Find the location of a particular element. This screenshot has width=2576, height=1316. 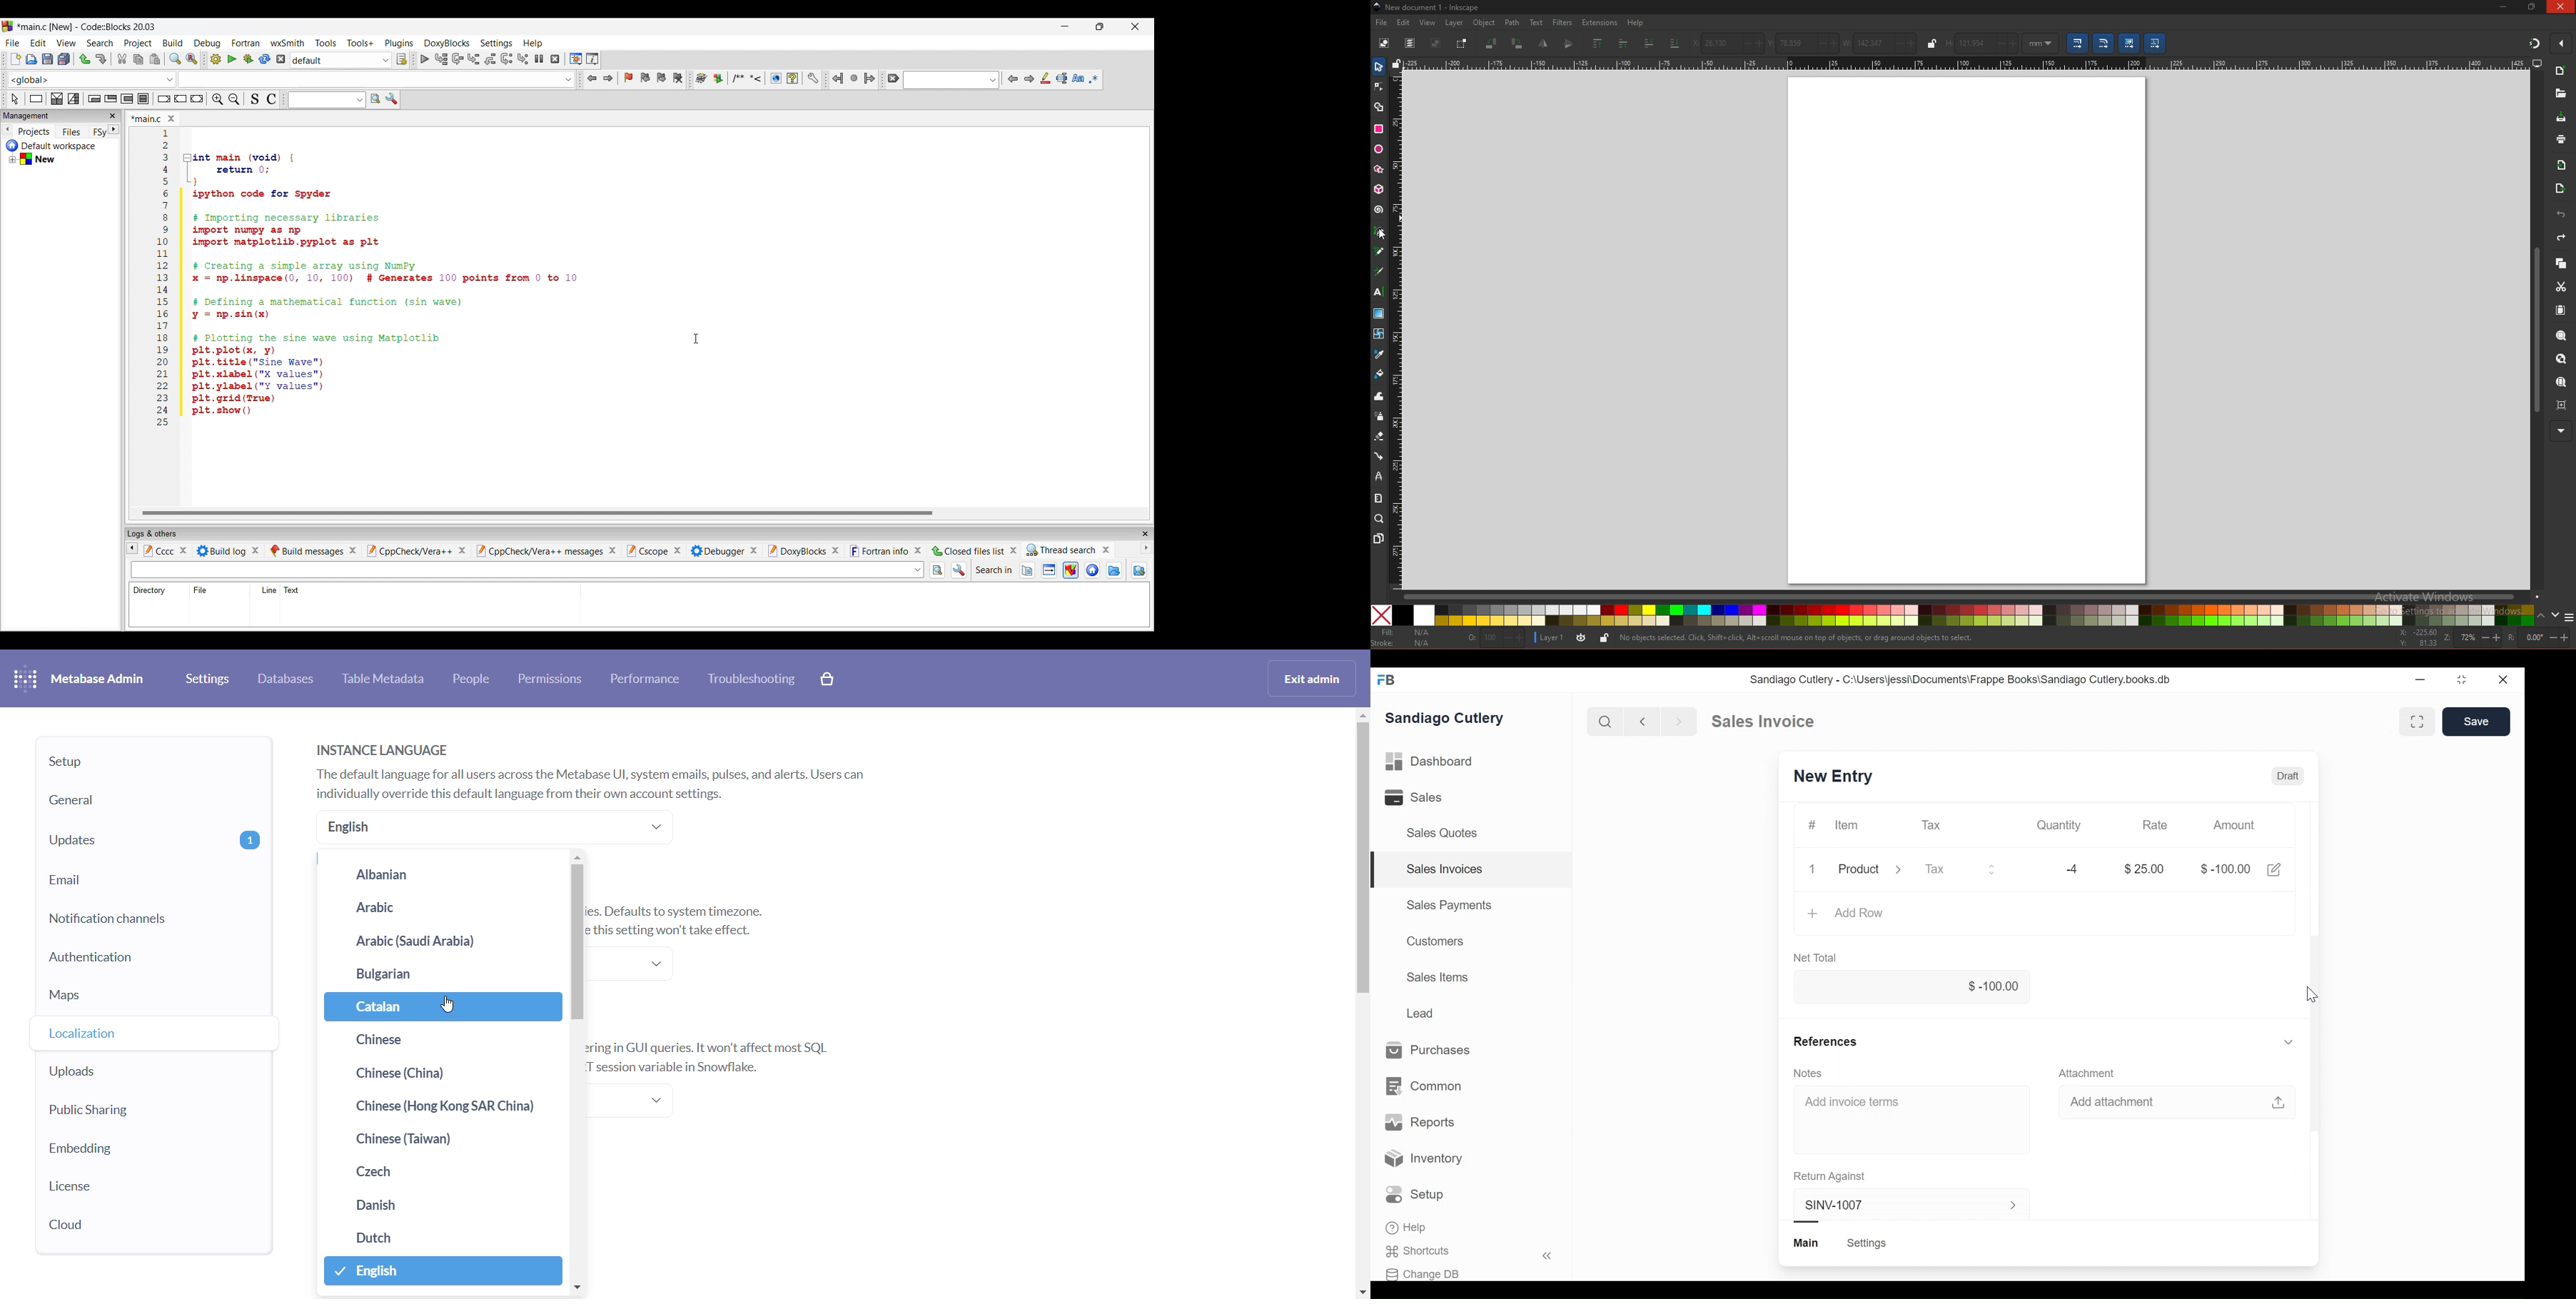

Fortran menu is located at coordinates (246, 43).